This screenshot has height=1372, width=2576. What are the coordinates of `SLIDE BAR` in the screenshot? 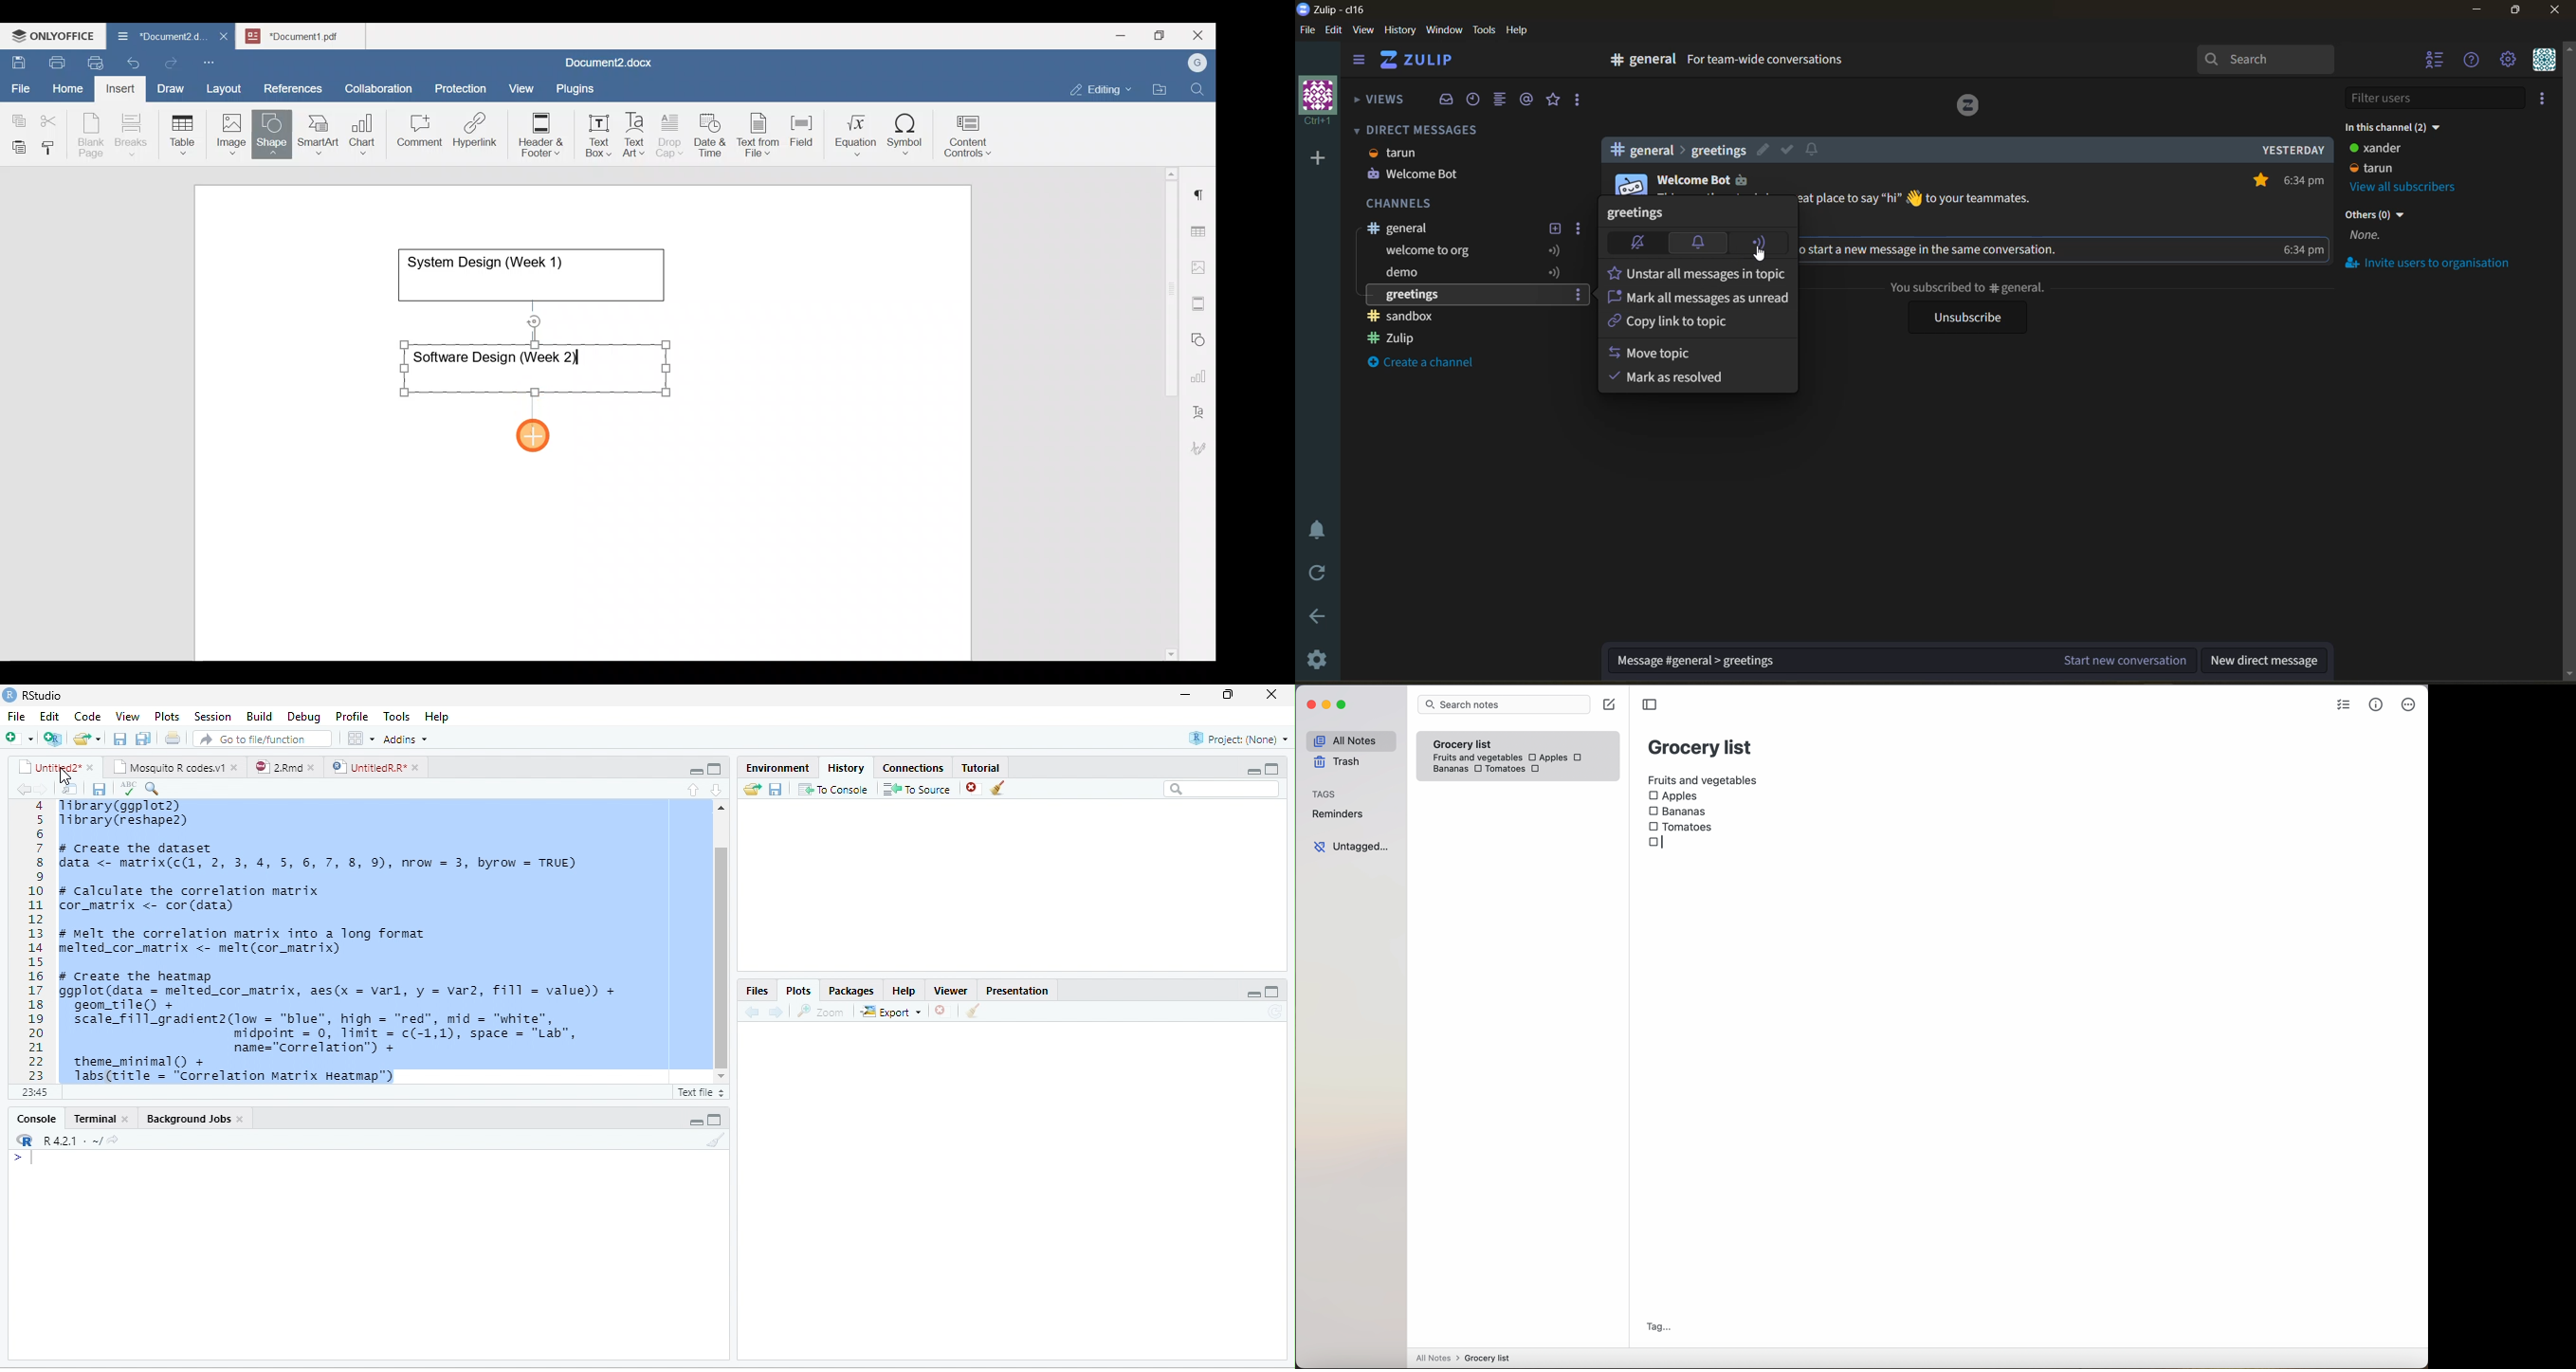 It's located at (720, 942).